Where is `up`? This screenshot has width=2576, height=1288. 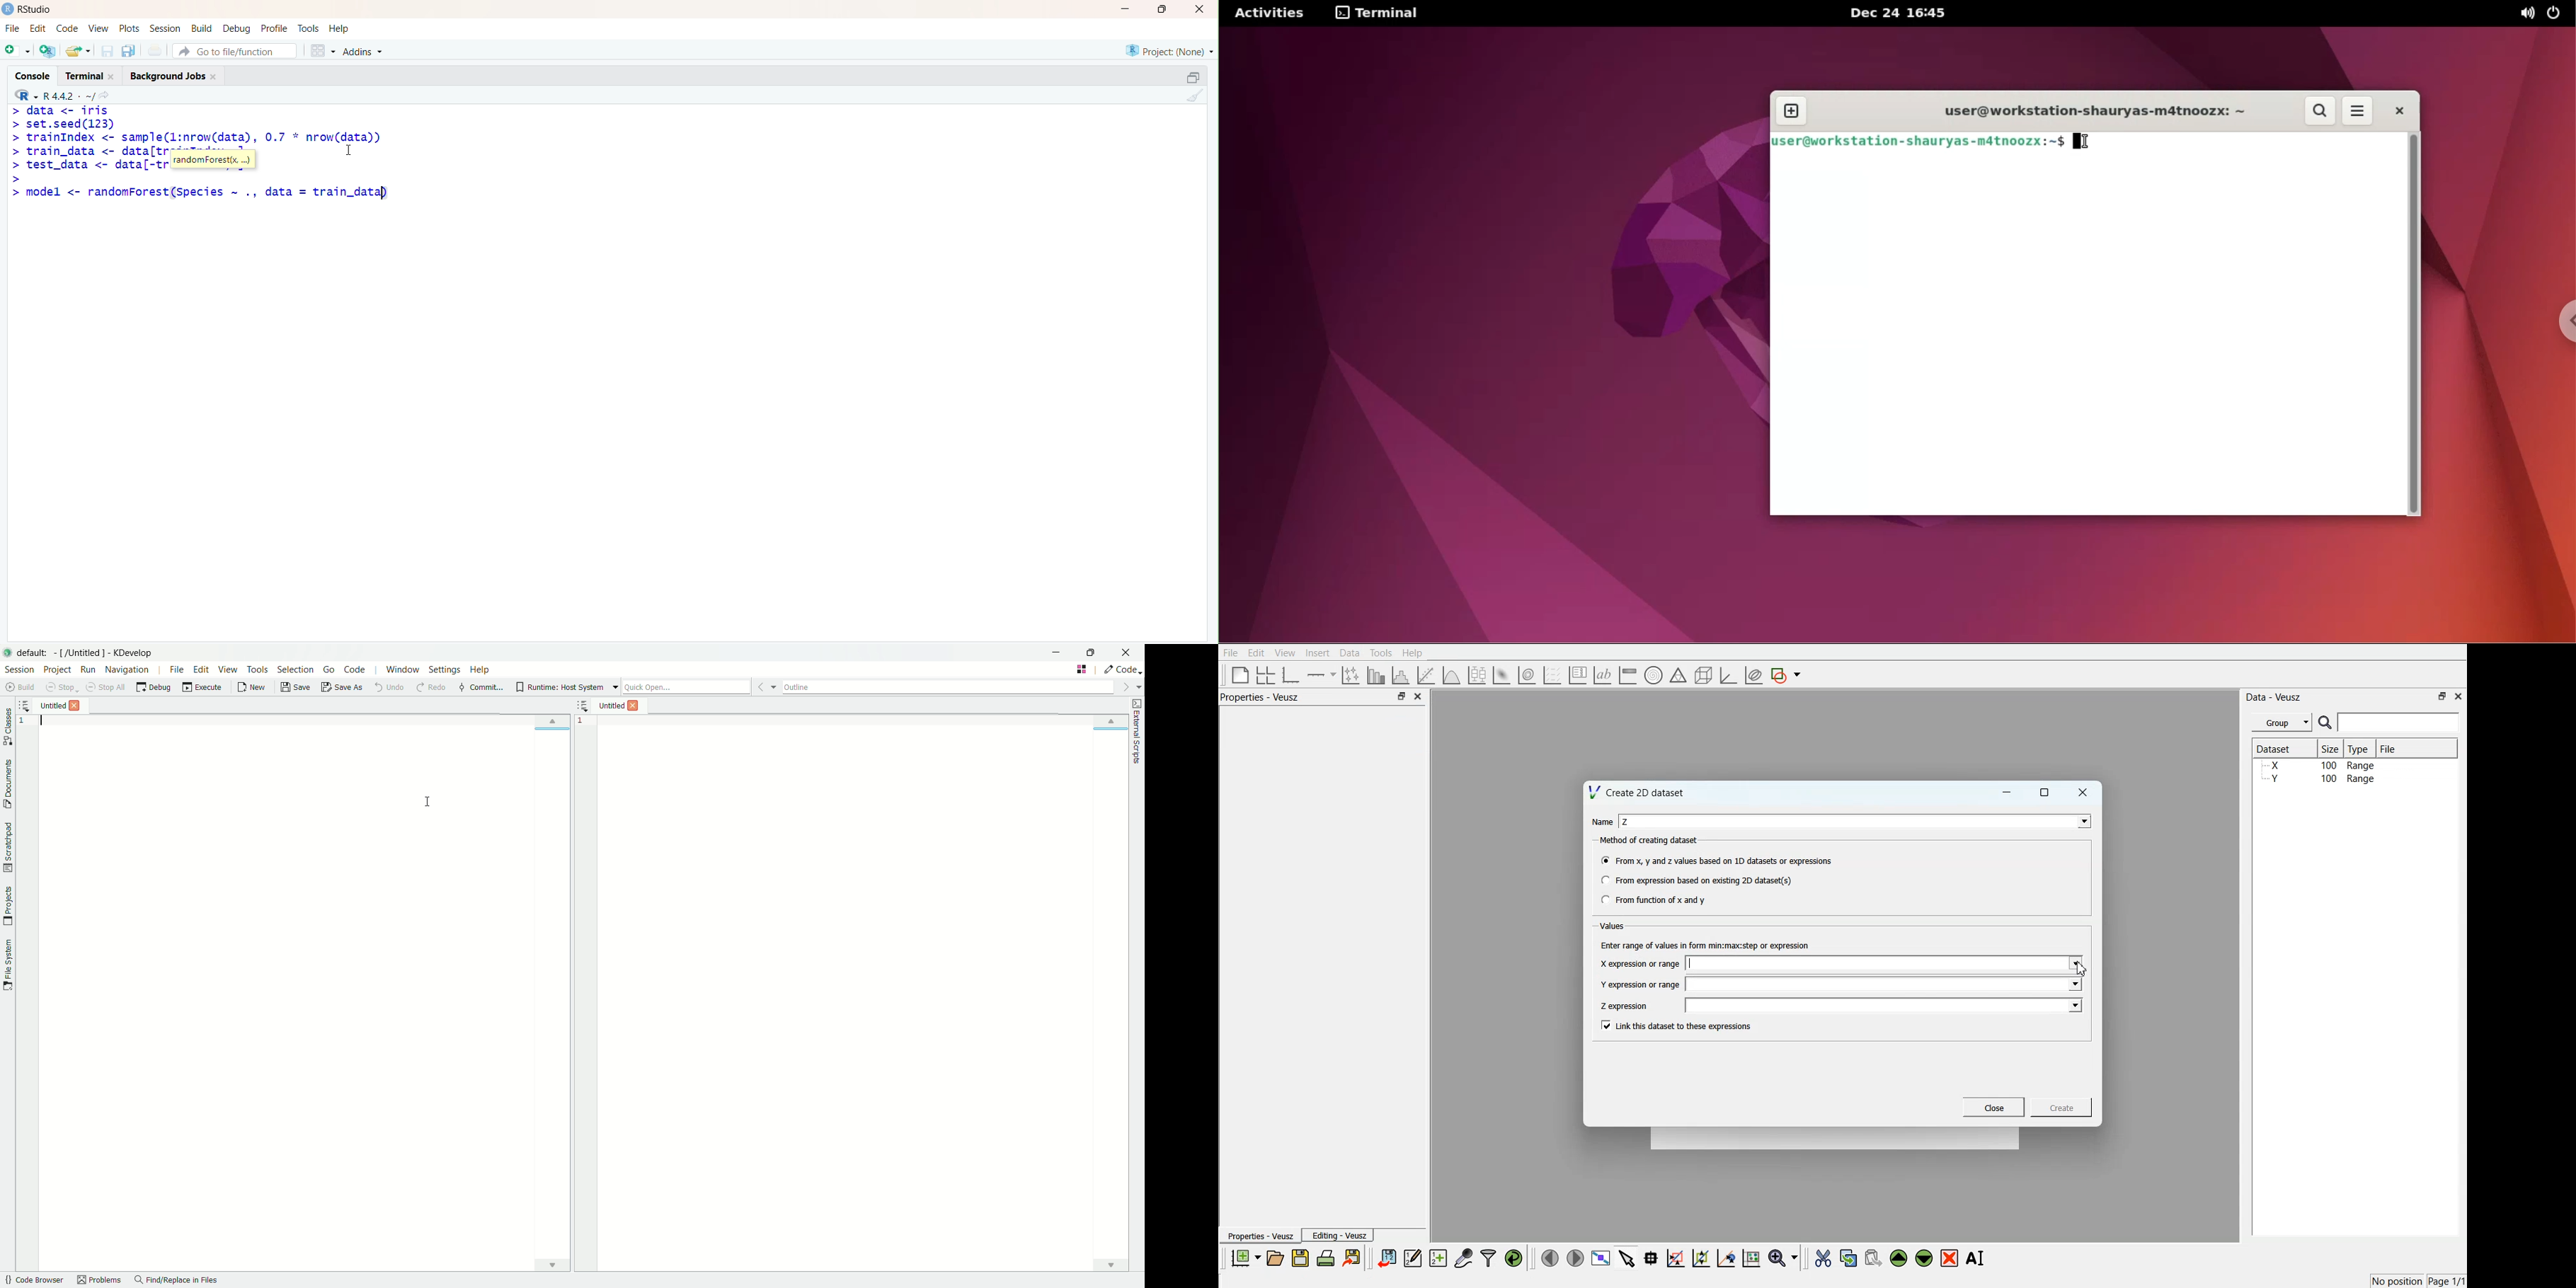
up is located at coordinates (1113, 726).